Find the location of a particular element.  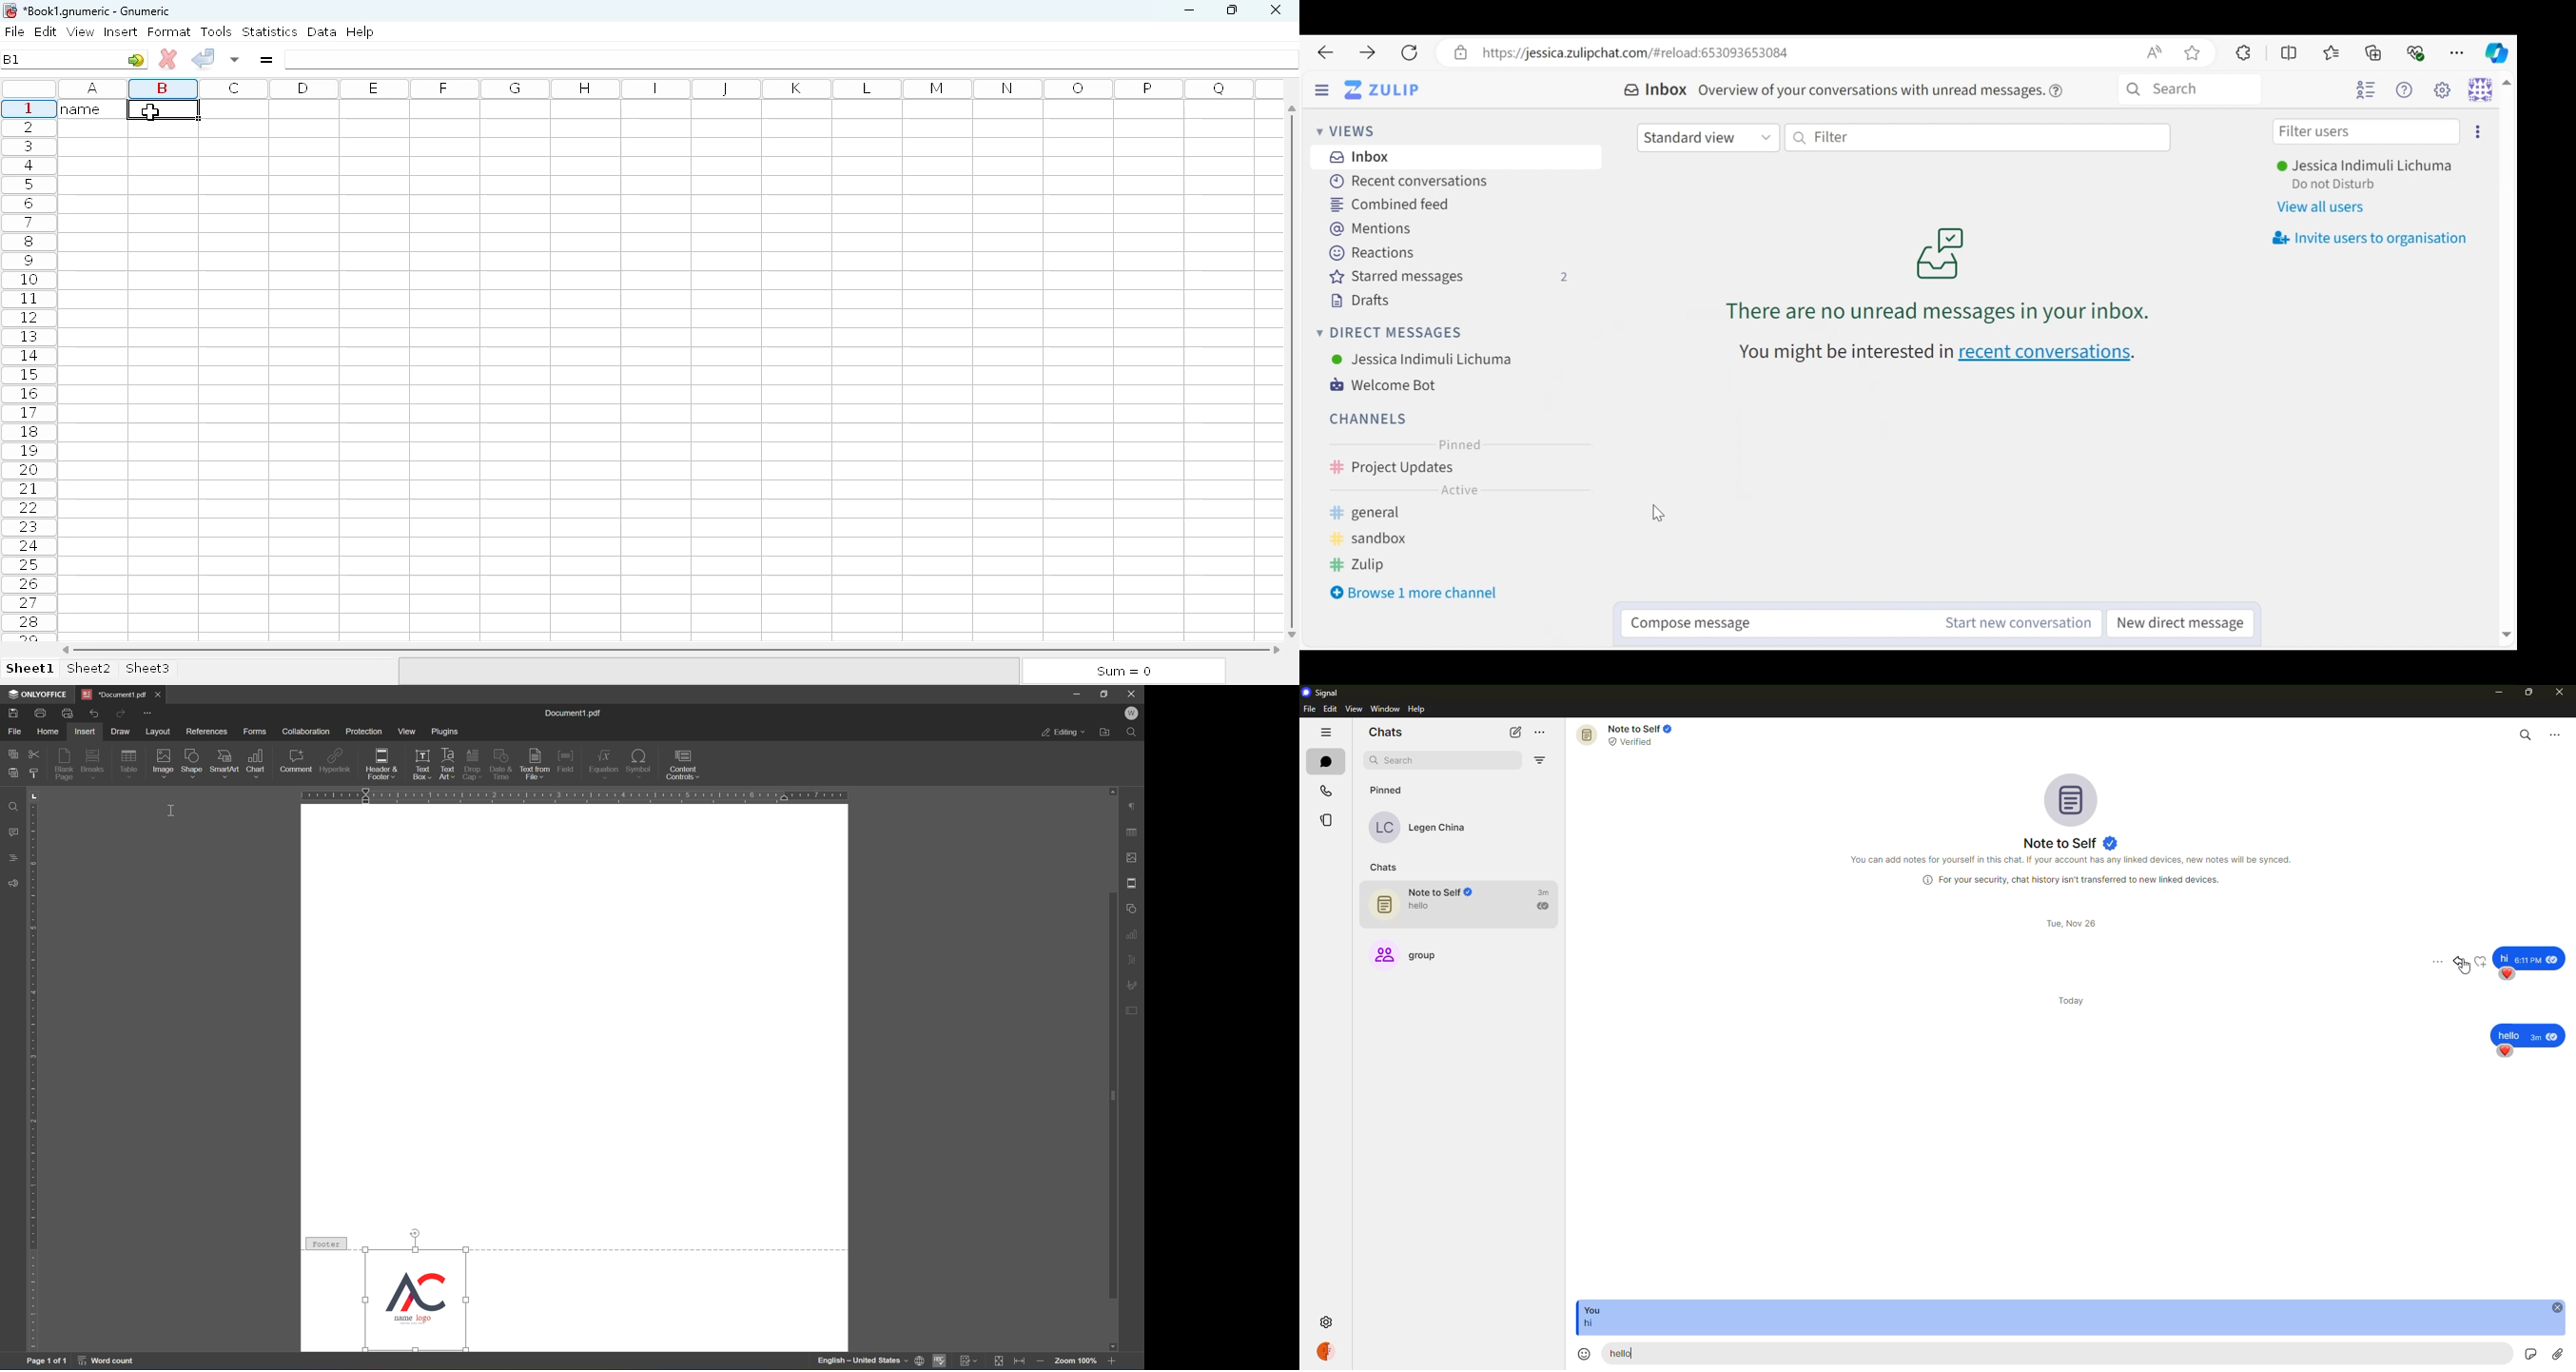

Pinned is located at coordinates (1457, 446).